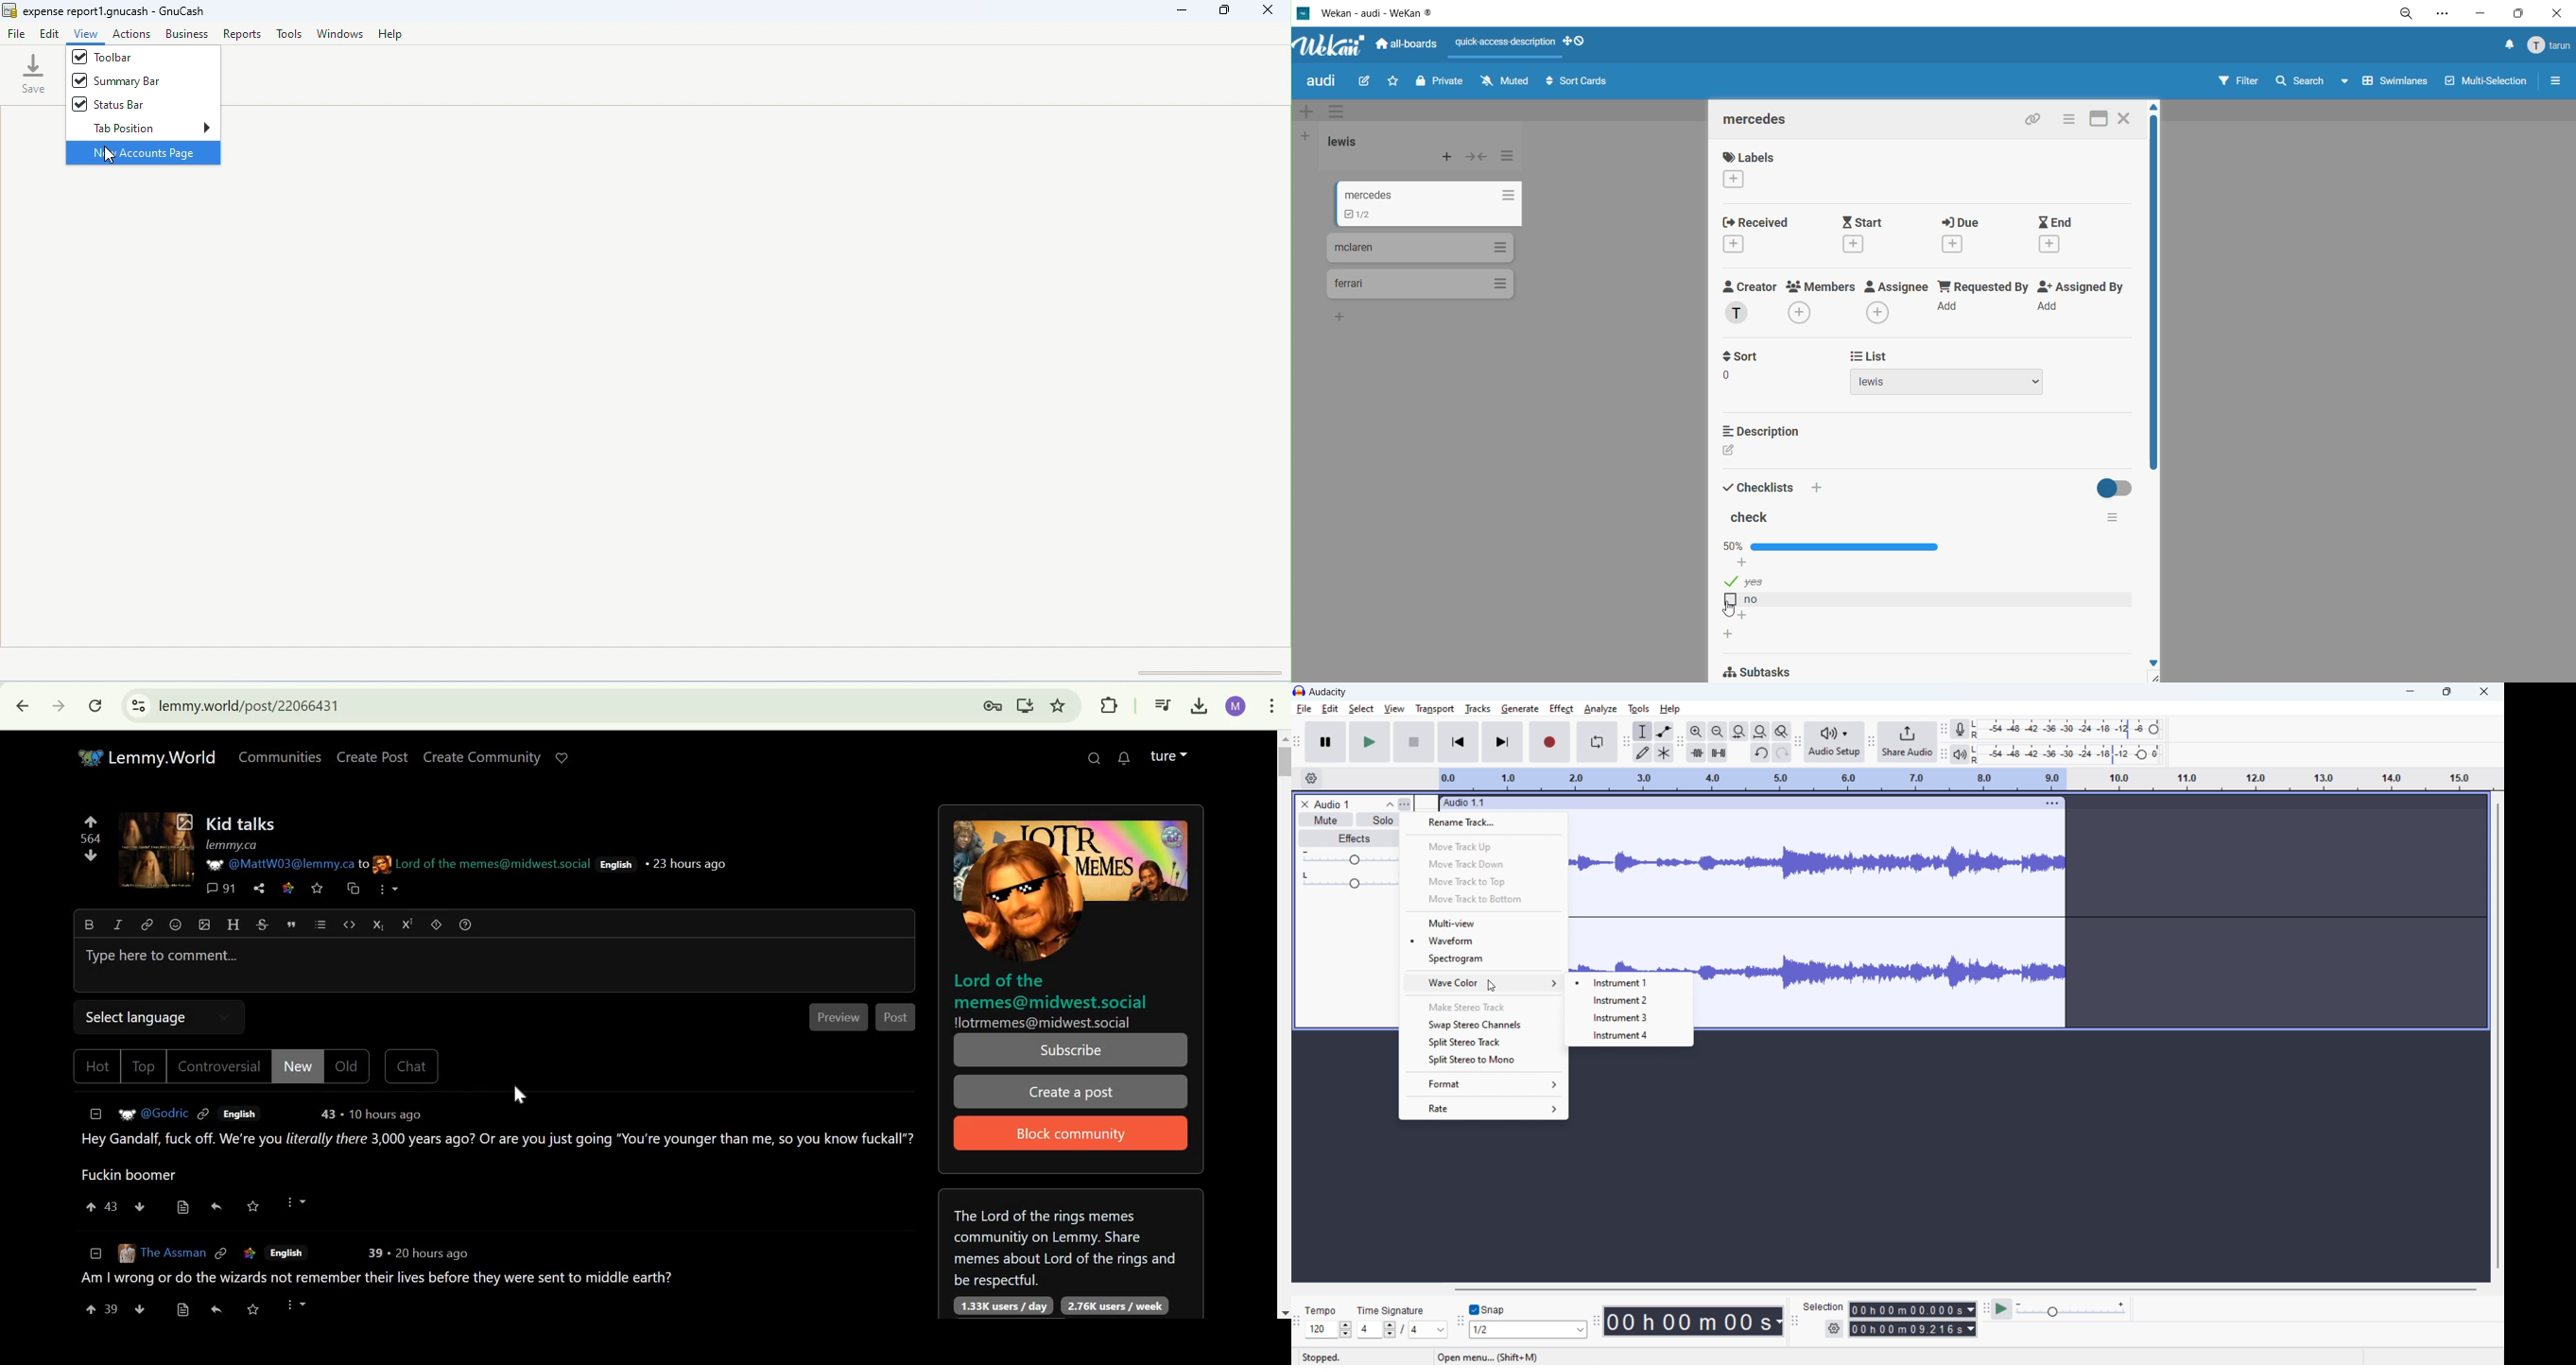  I want to click on track options, so click(2054, 803).